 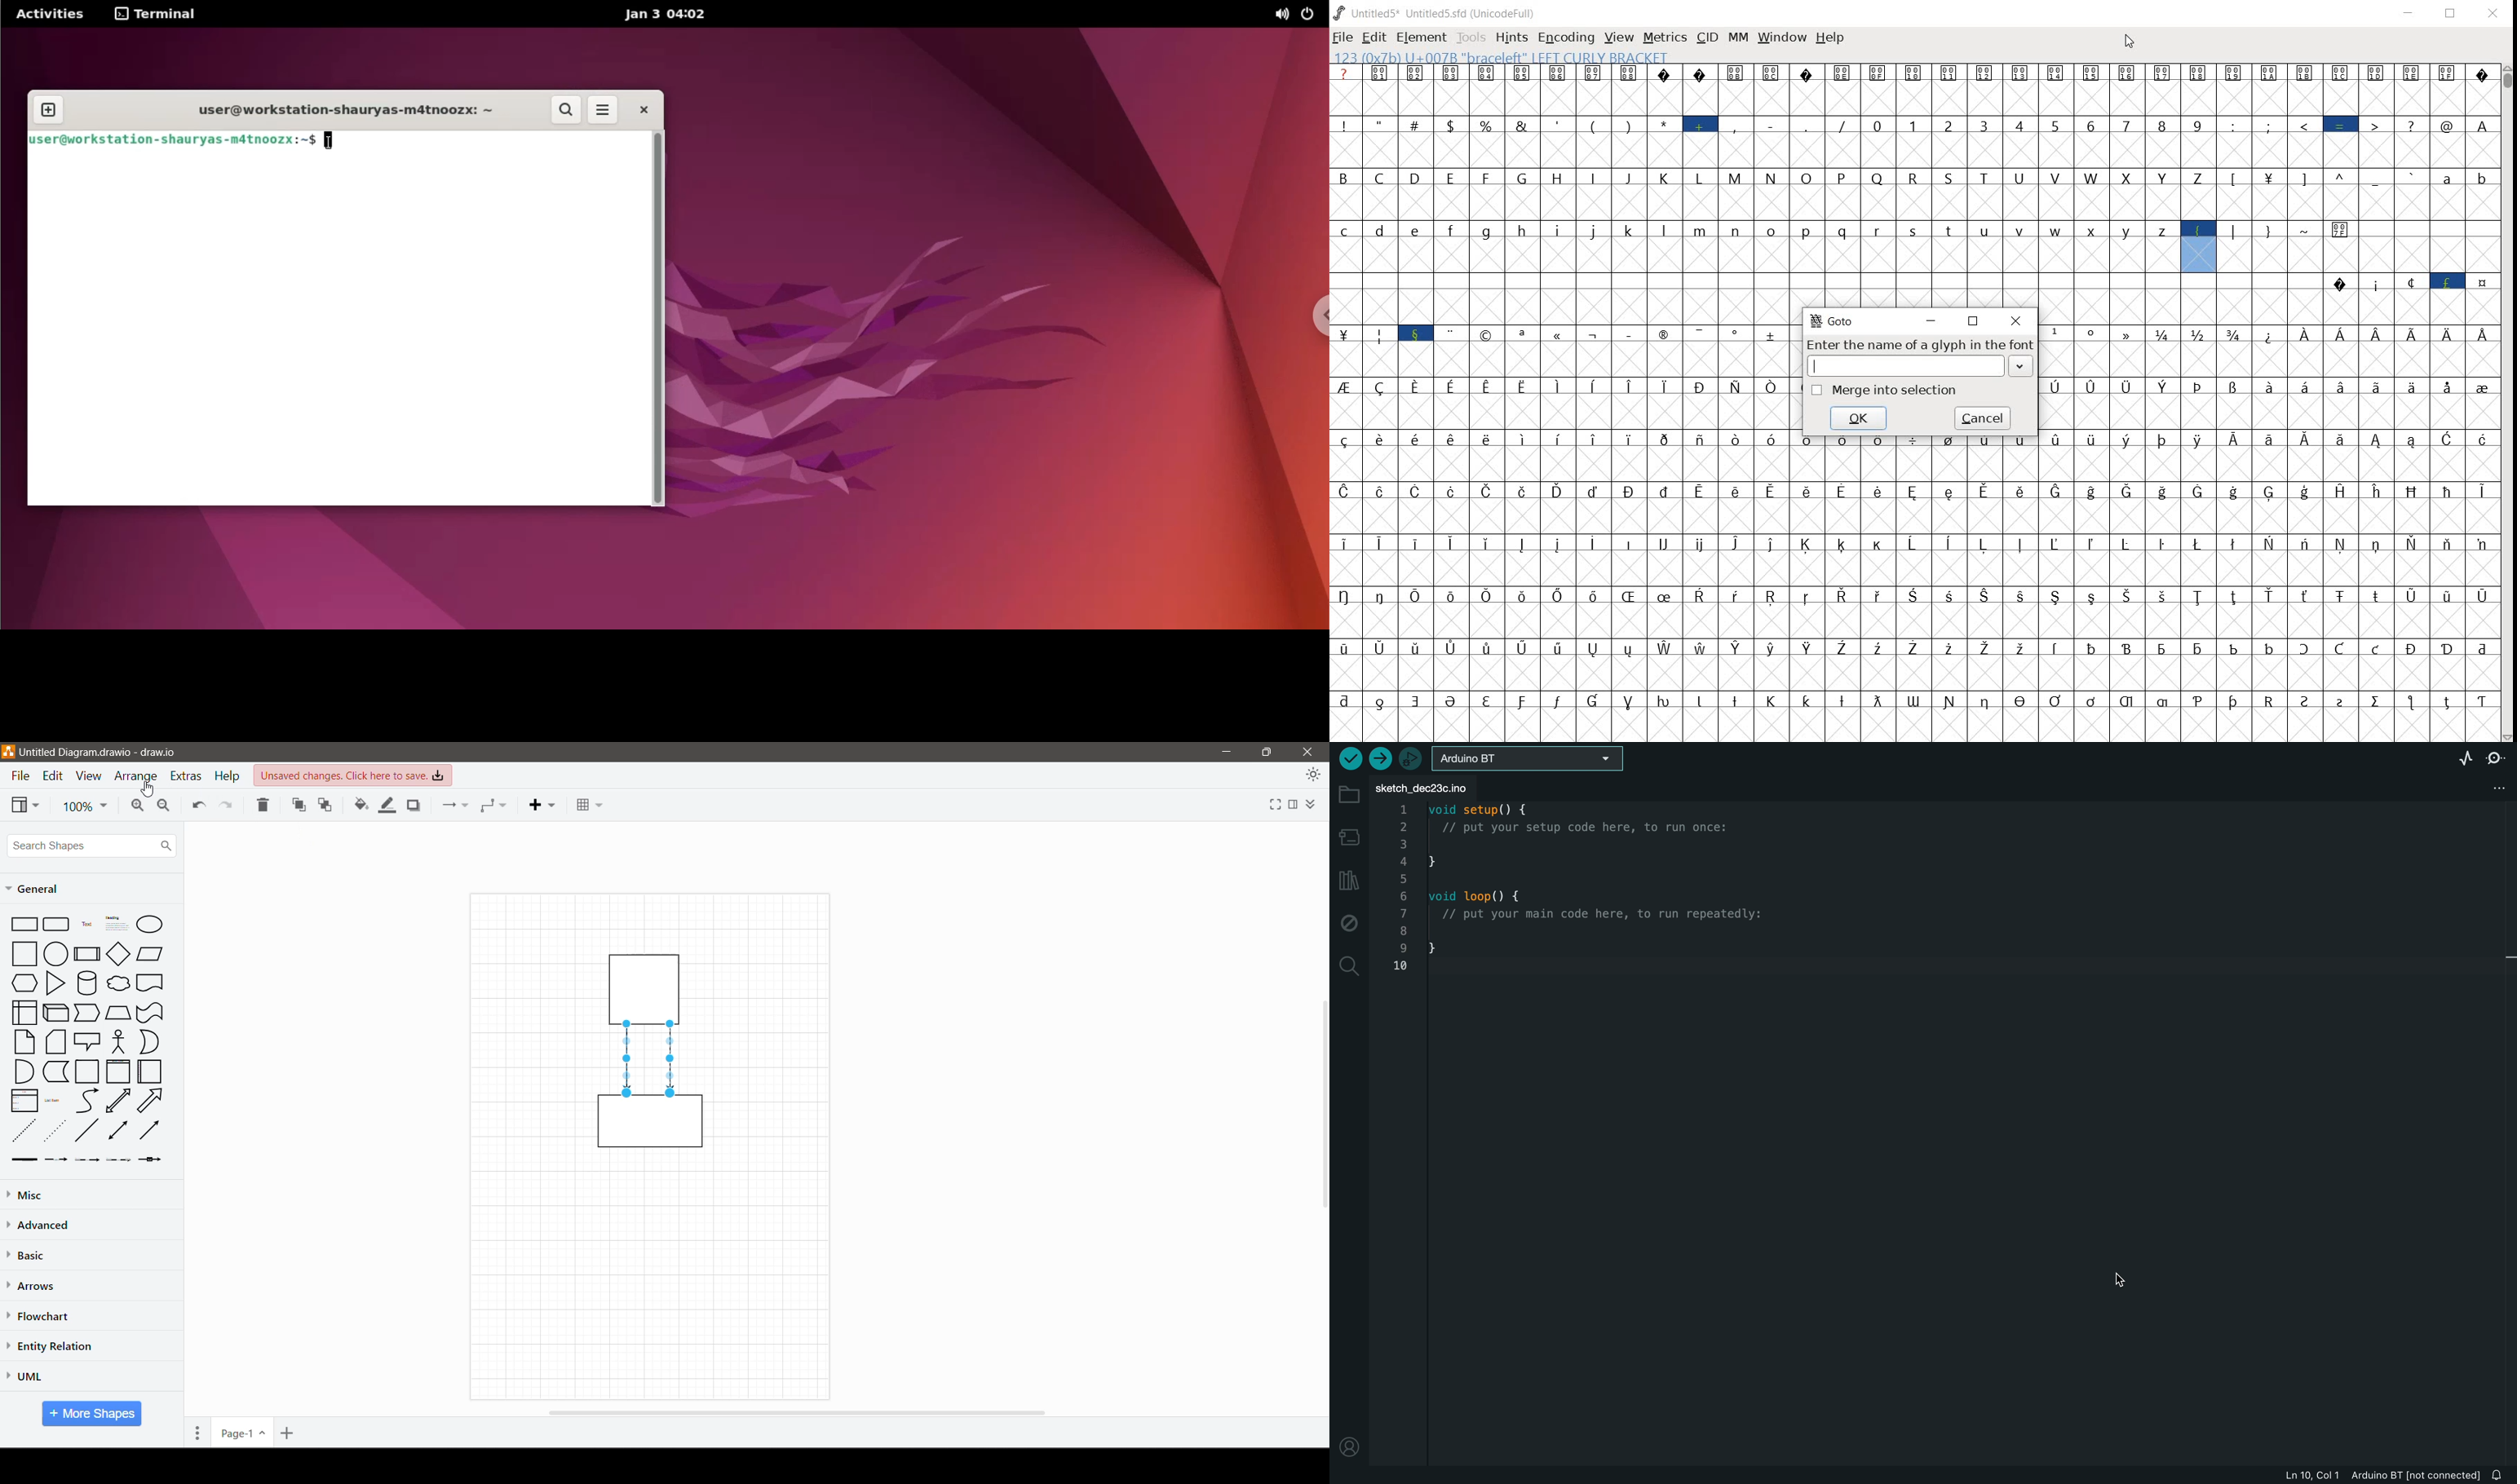 What do you see at coordinates (1293, 805) in the screenshot?
I see `Format` at bounding box center [1293, 805].